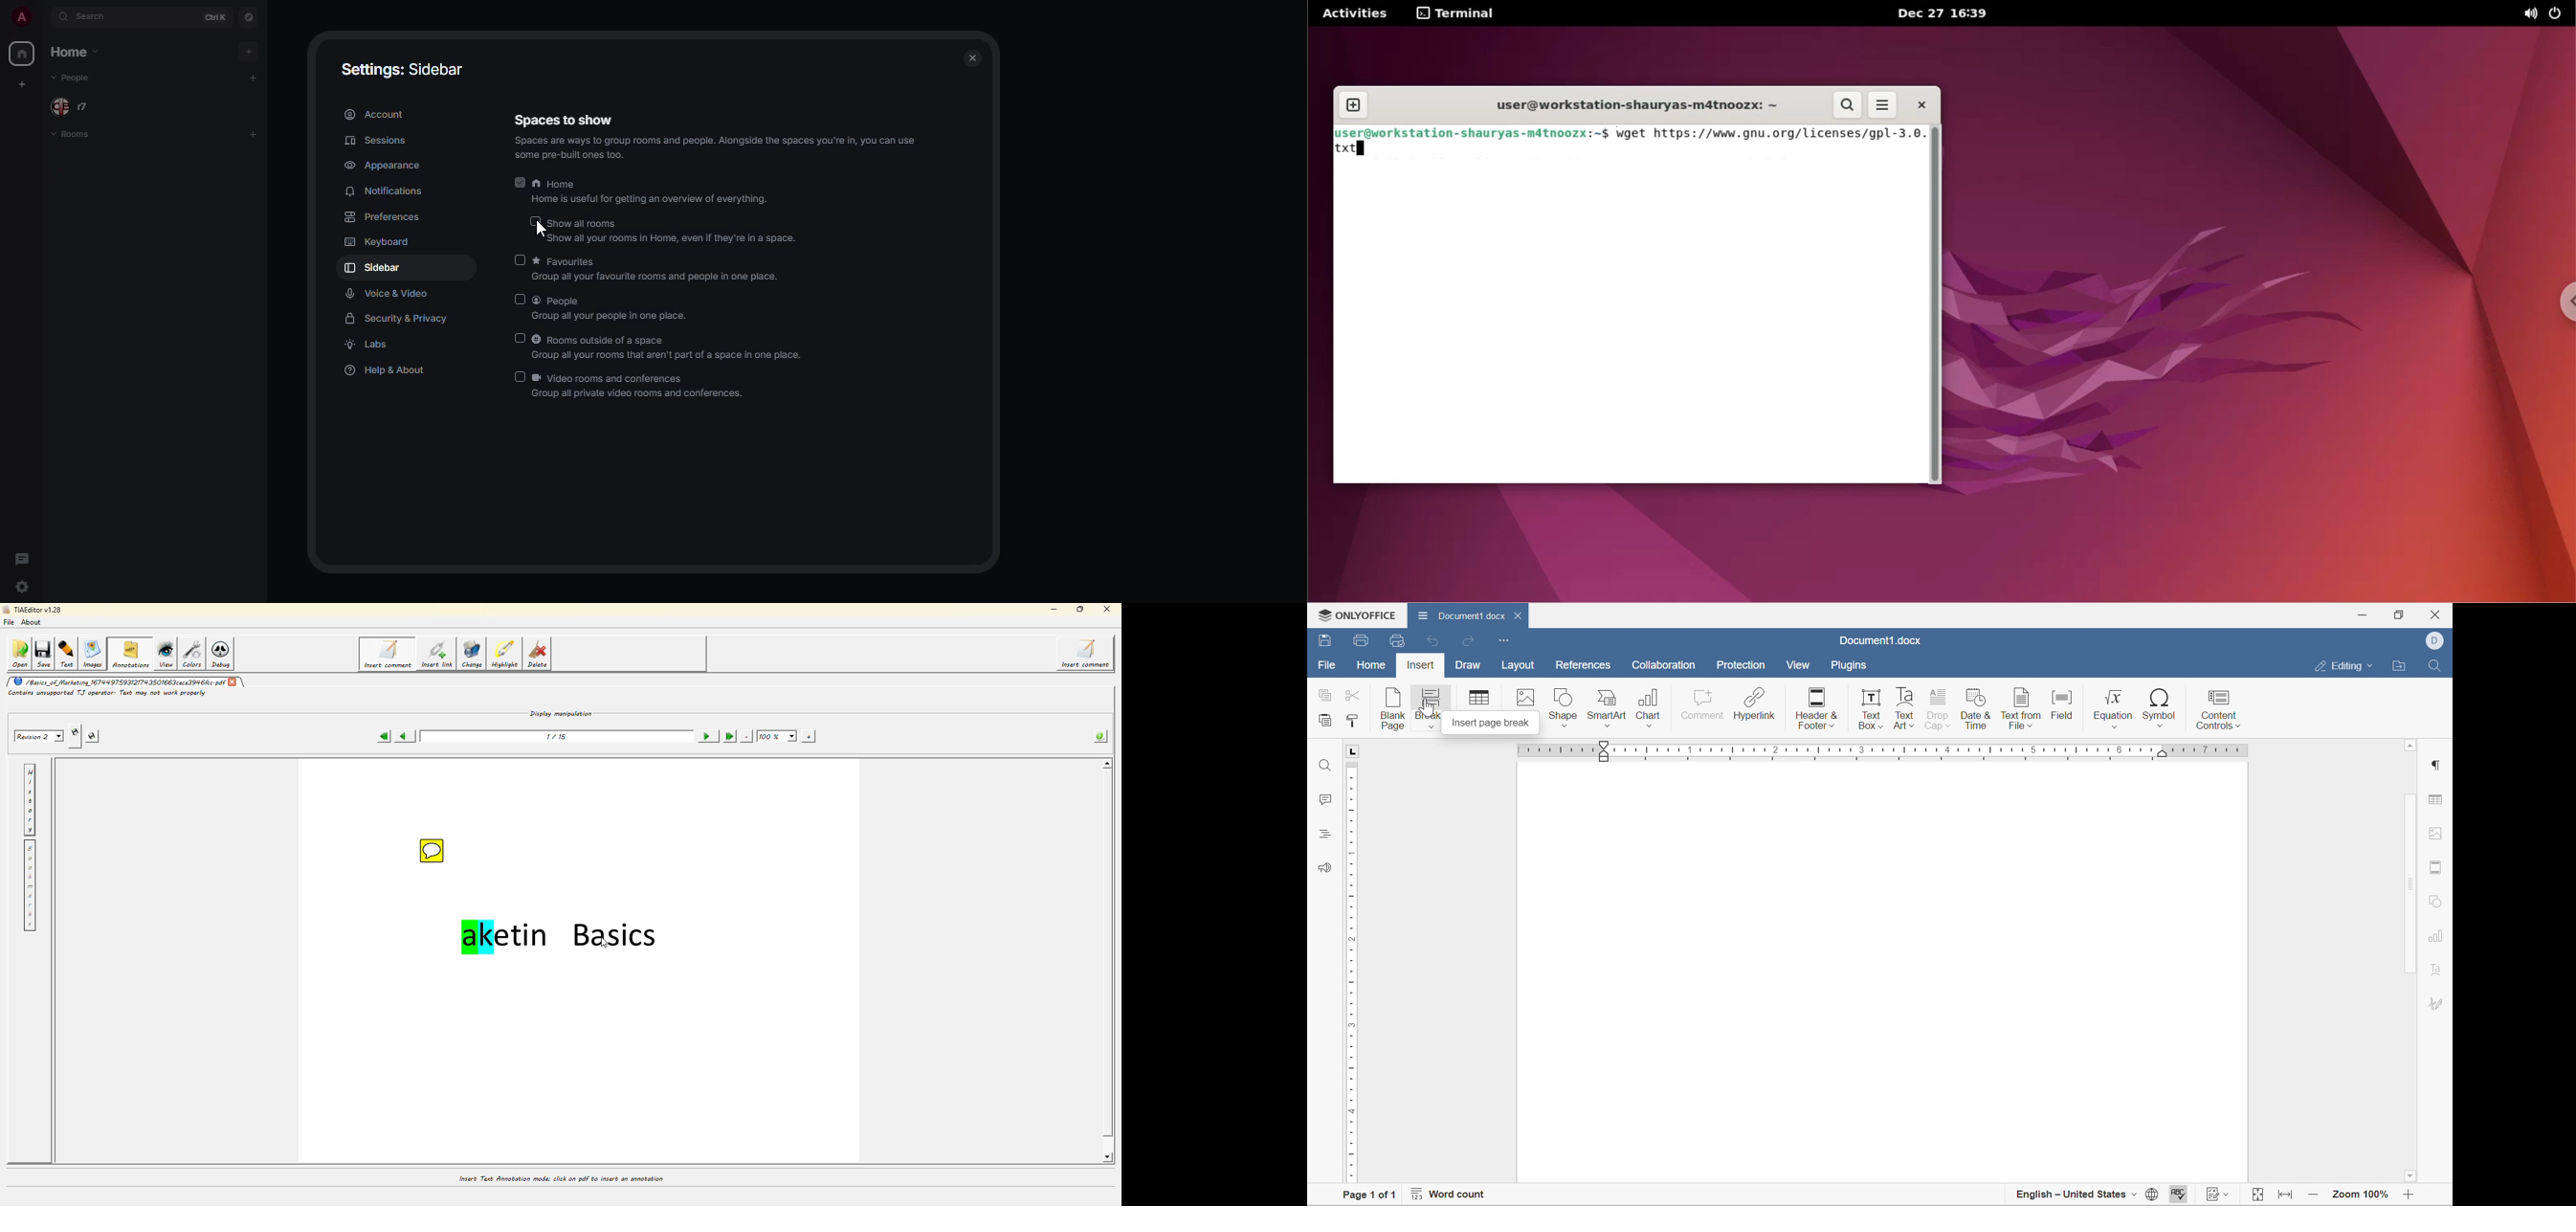 This screenshot has width=2576, height=1232. Describe the element at coordinates (1457, 13) in the screenshot. I see `Terminal` at that location.